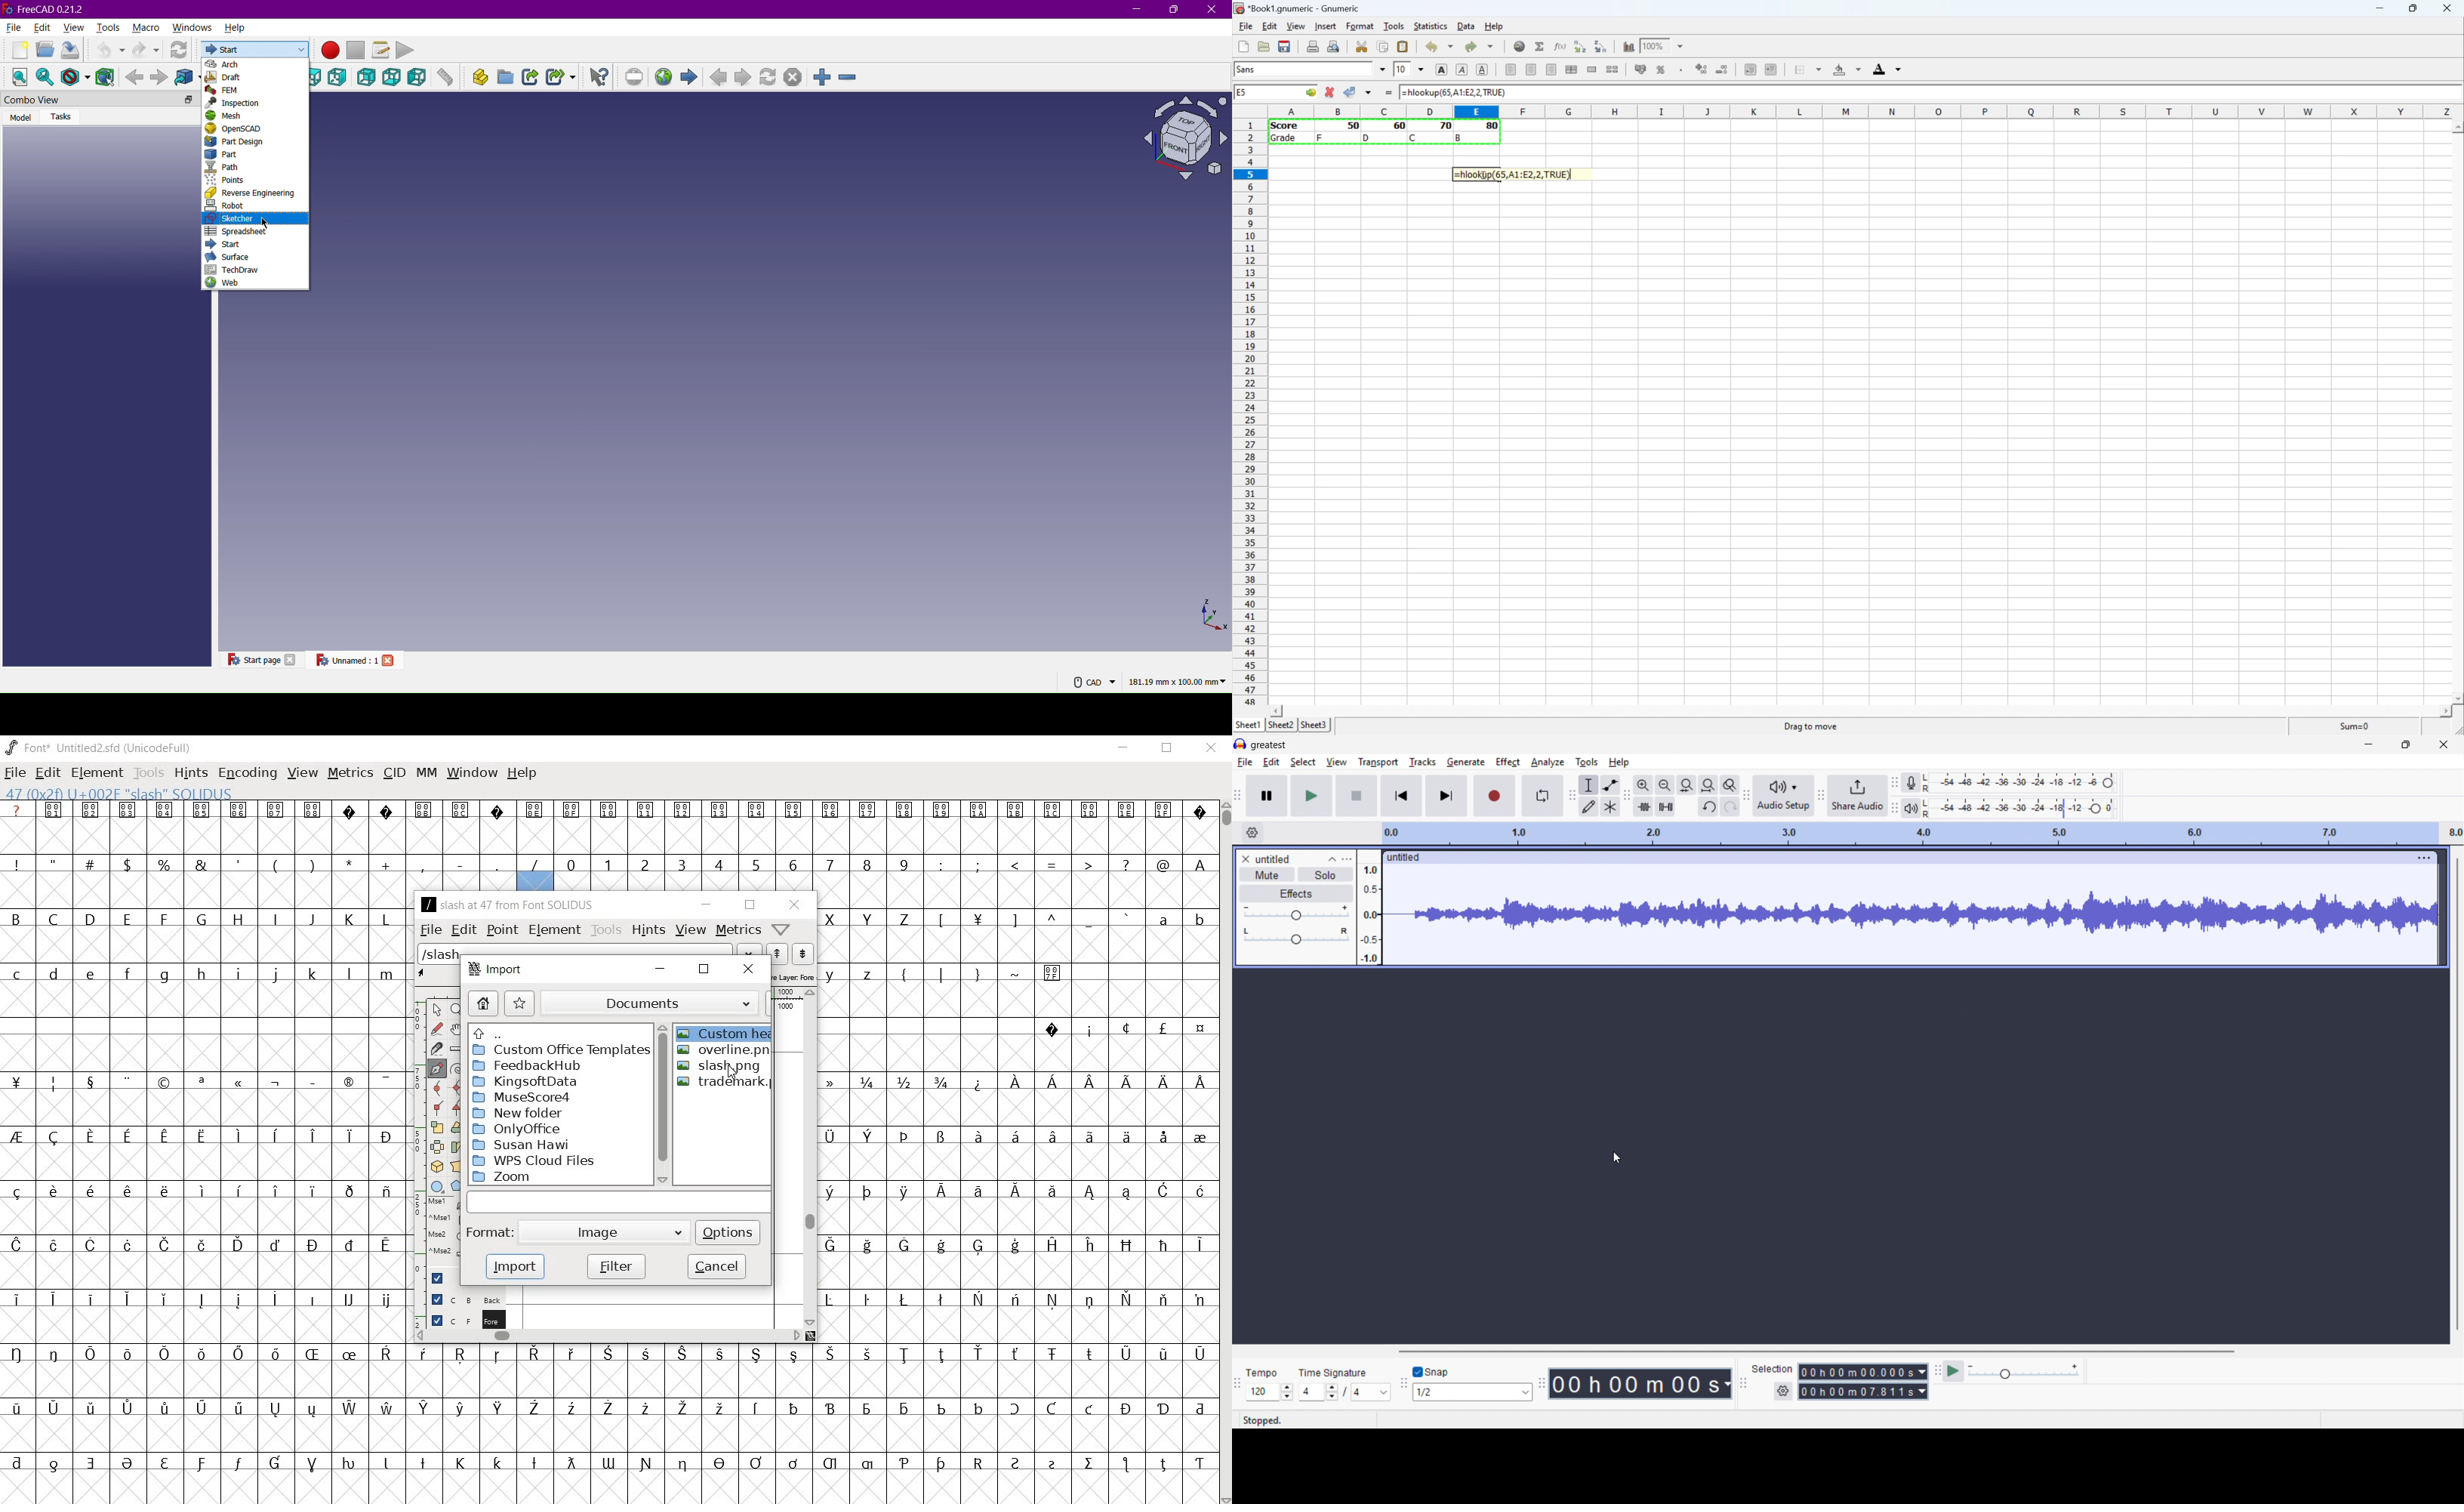 Image resolution: width=2464 pixels, height=1512 pixels. What do you see at coordinates (1492, 127) in the screenshot?
I see `80` at bounding box center [1492, 127].